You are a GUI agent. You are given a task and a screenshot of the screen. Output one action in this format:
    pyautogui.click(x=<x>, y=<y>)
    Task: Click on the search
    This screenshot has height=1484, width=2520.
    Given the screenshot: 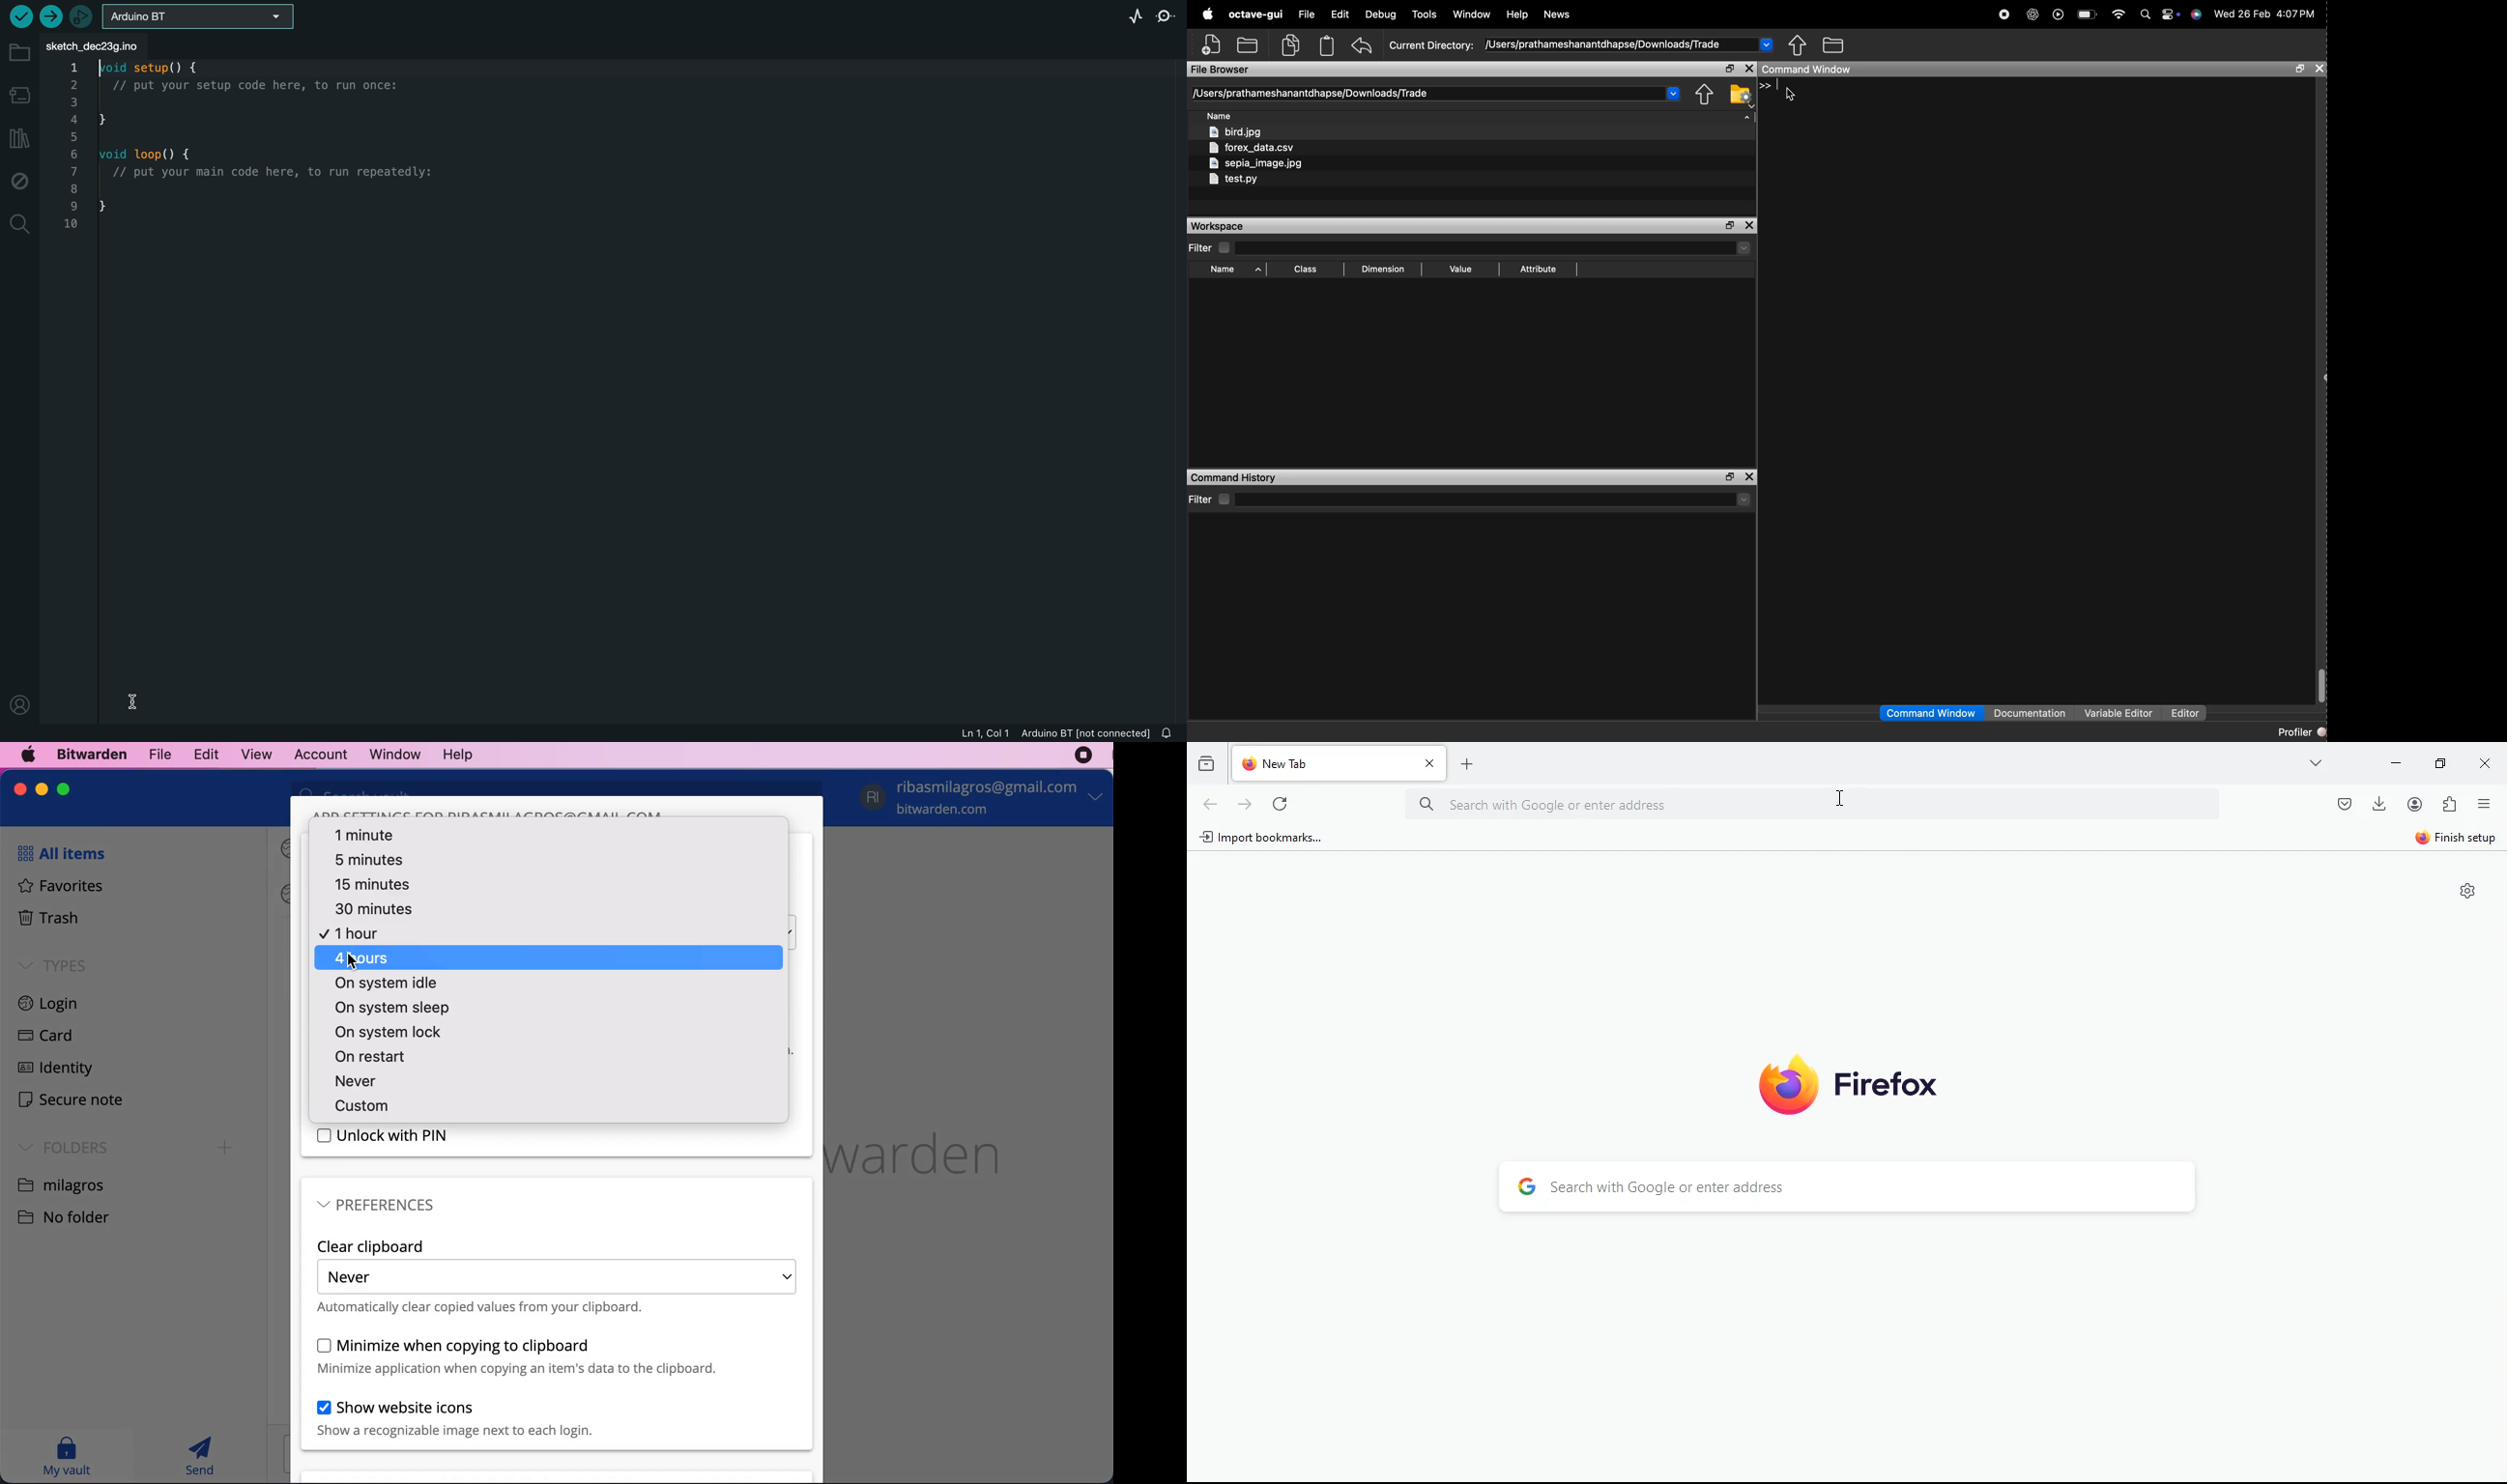 What is the action you would take?
    pyautogui.click(x=2147, y=15)
    